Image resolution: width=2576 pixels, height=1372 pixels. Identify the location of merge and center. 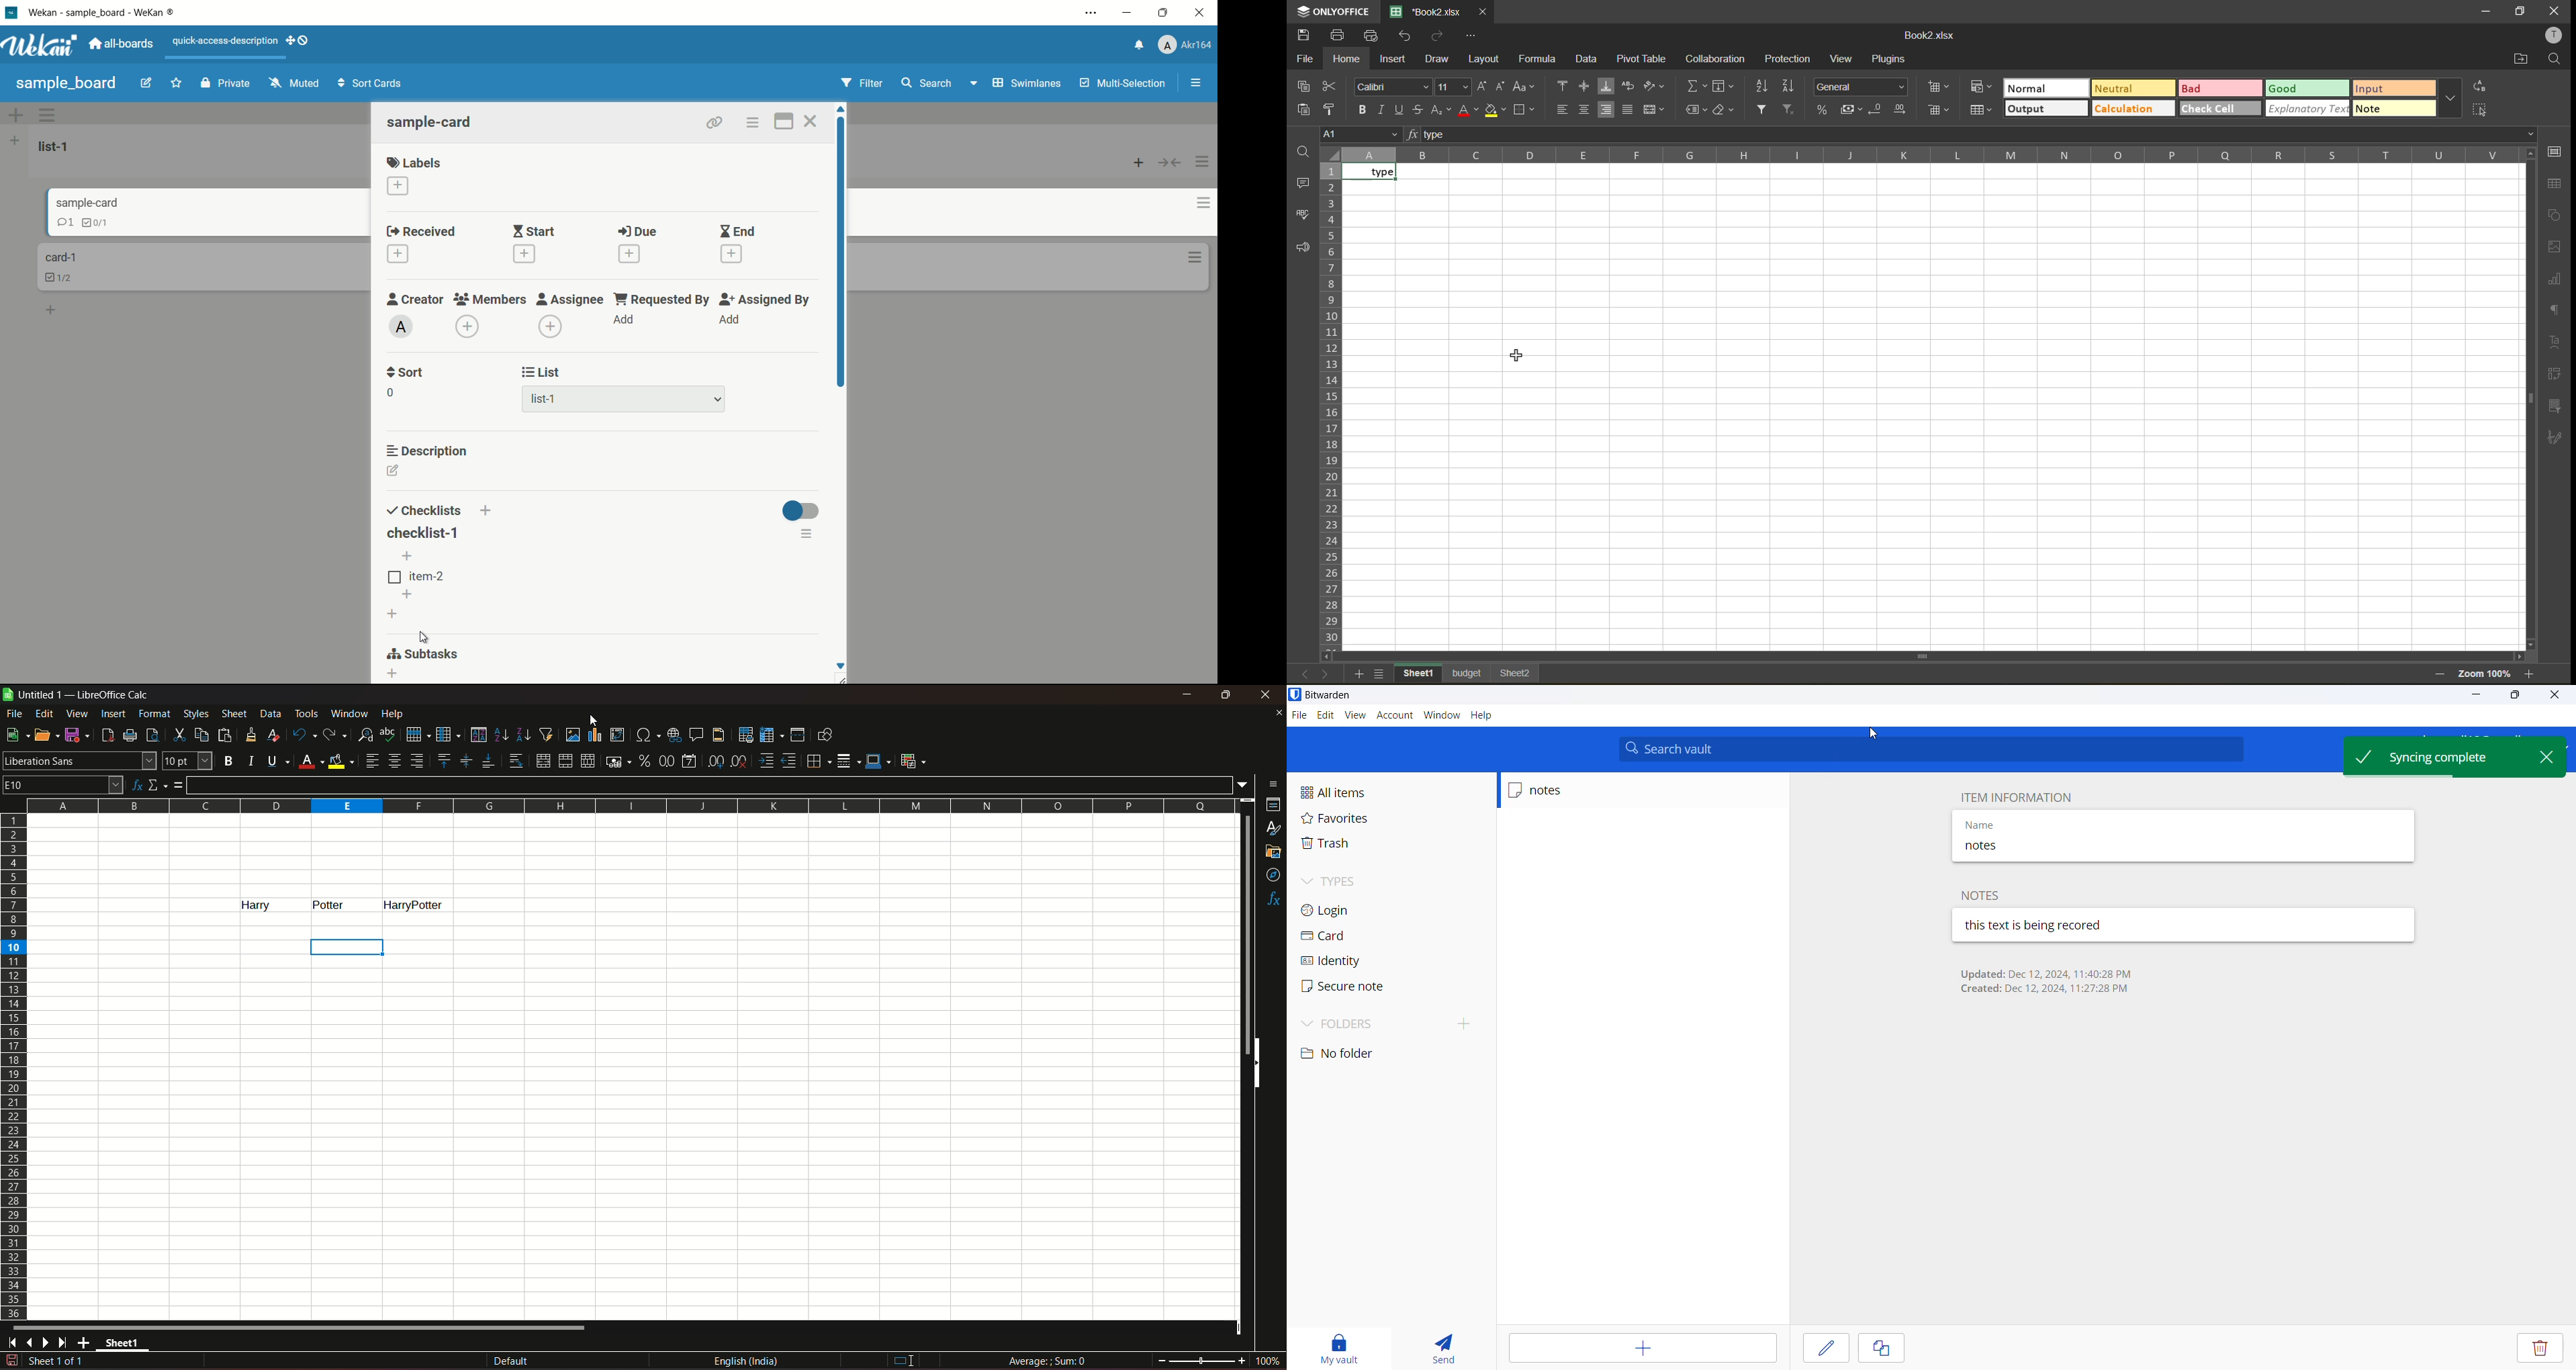
(542, 761).